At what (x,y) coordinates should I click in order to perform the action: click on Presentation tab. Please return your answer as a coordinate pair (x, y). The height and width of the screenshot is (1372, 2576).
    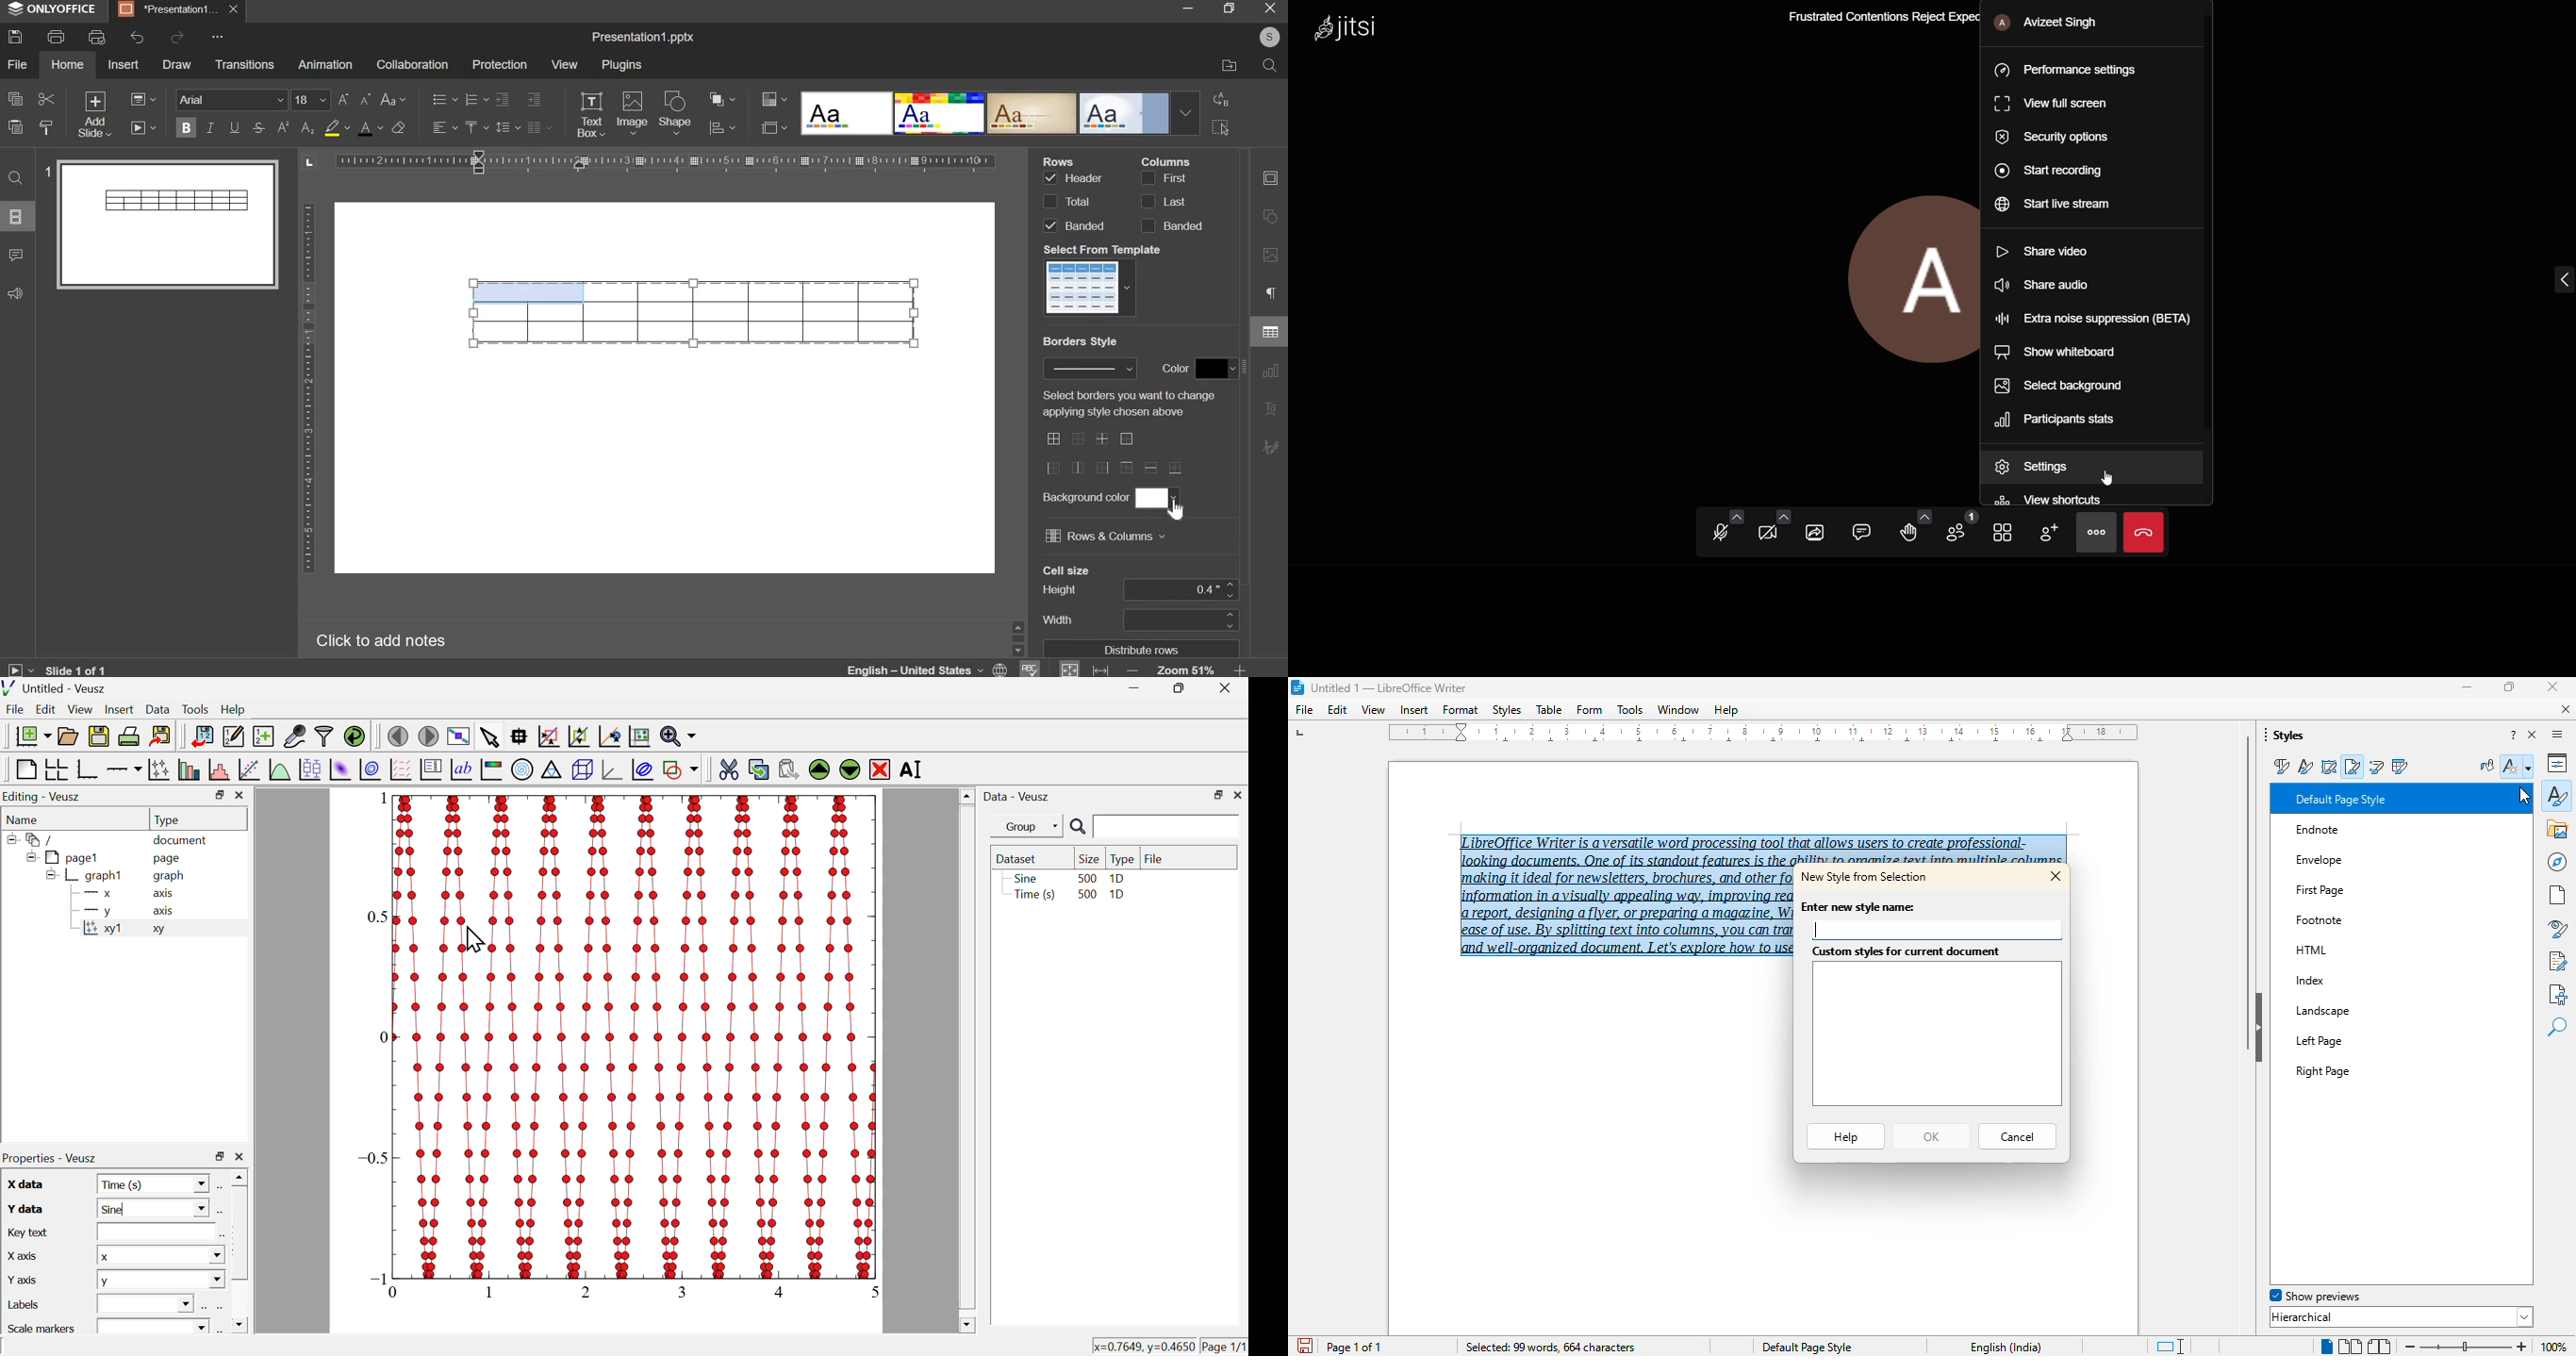
    Looking at the image, I should click on (176, 9).